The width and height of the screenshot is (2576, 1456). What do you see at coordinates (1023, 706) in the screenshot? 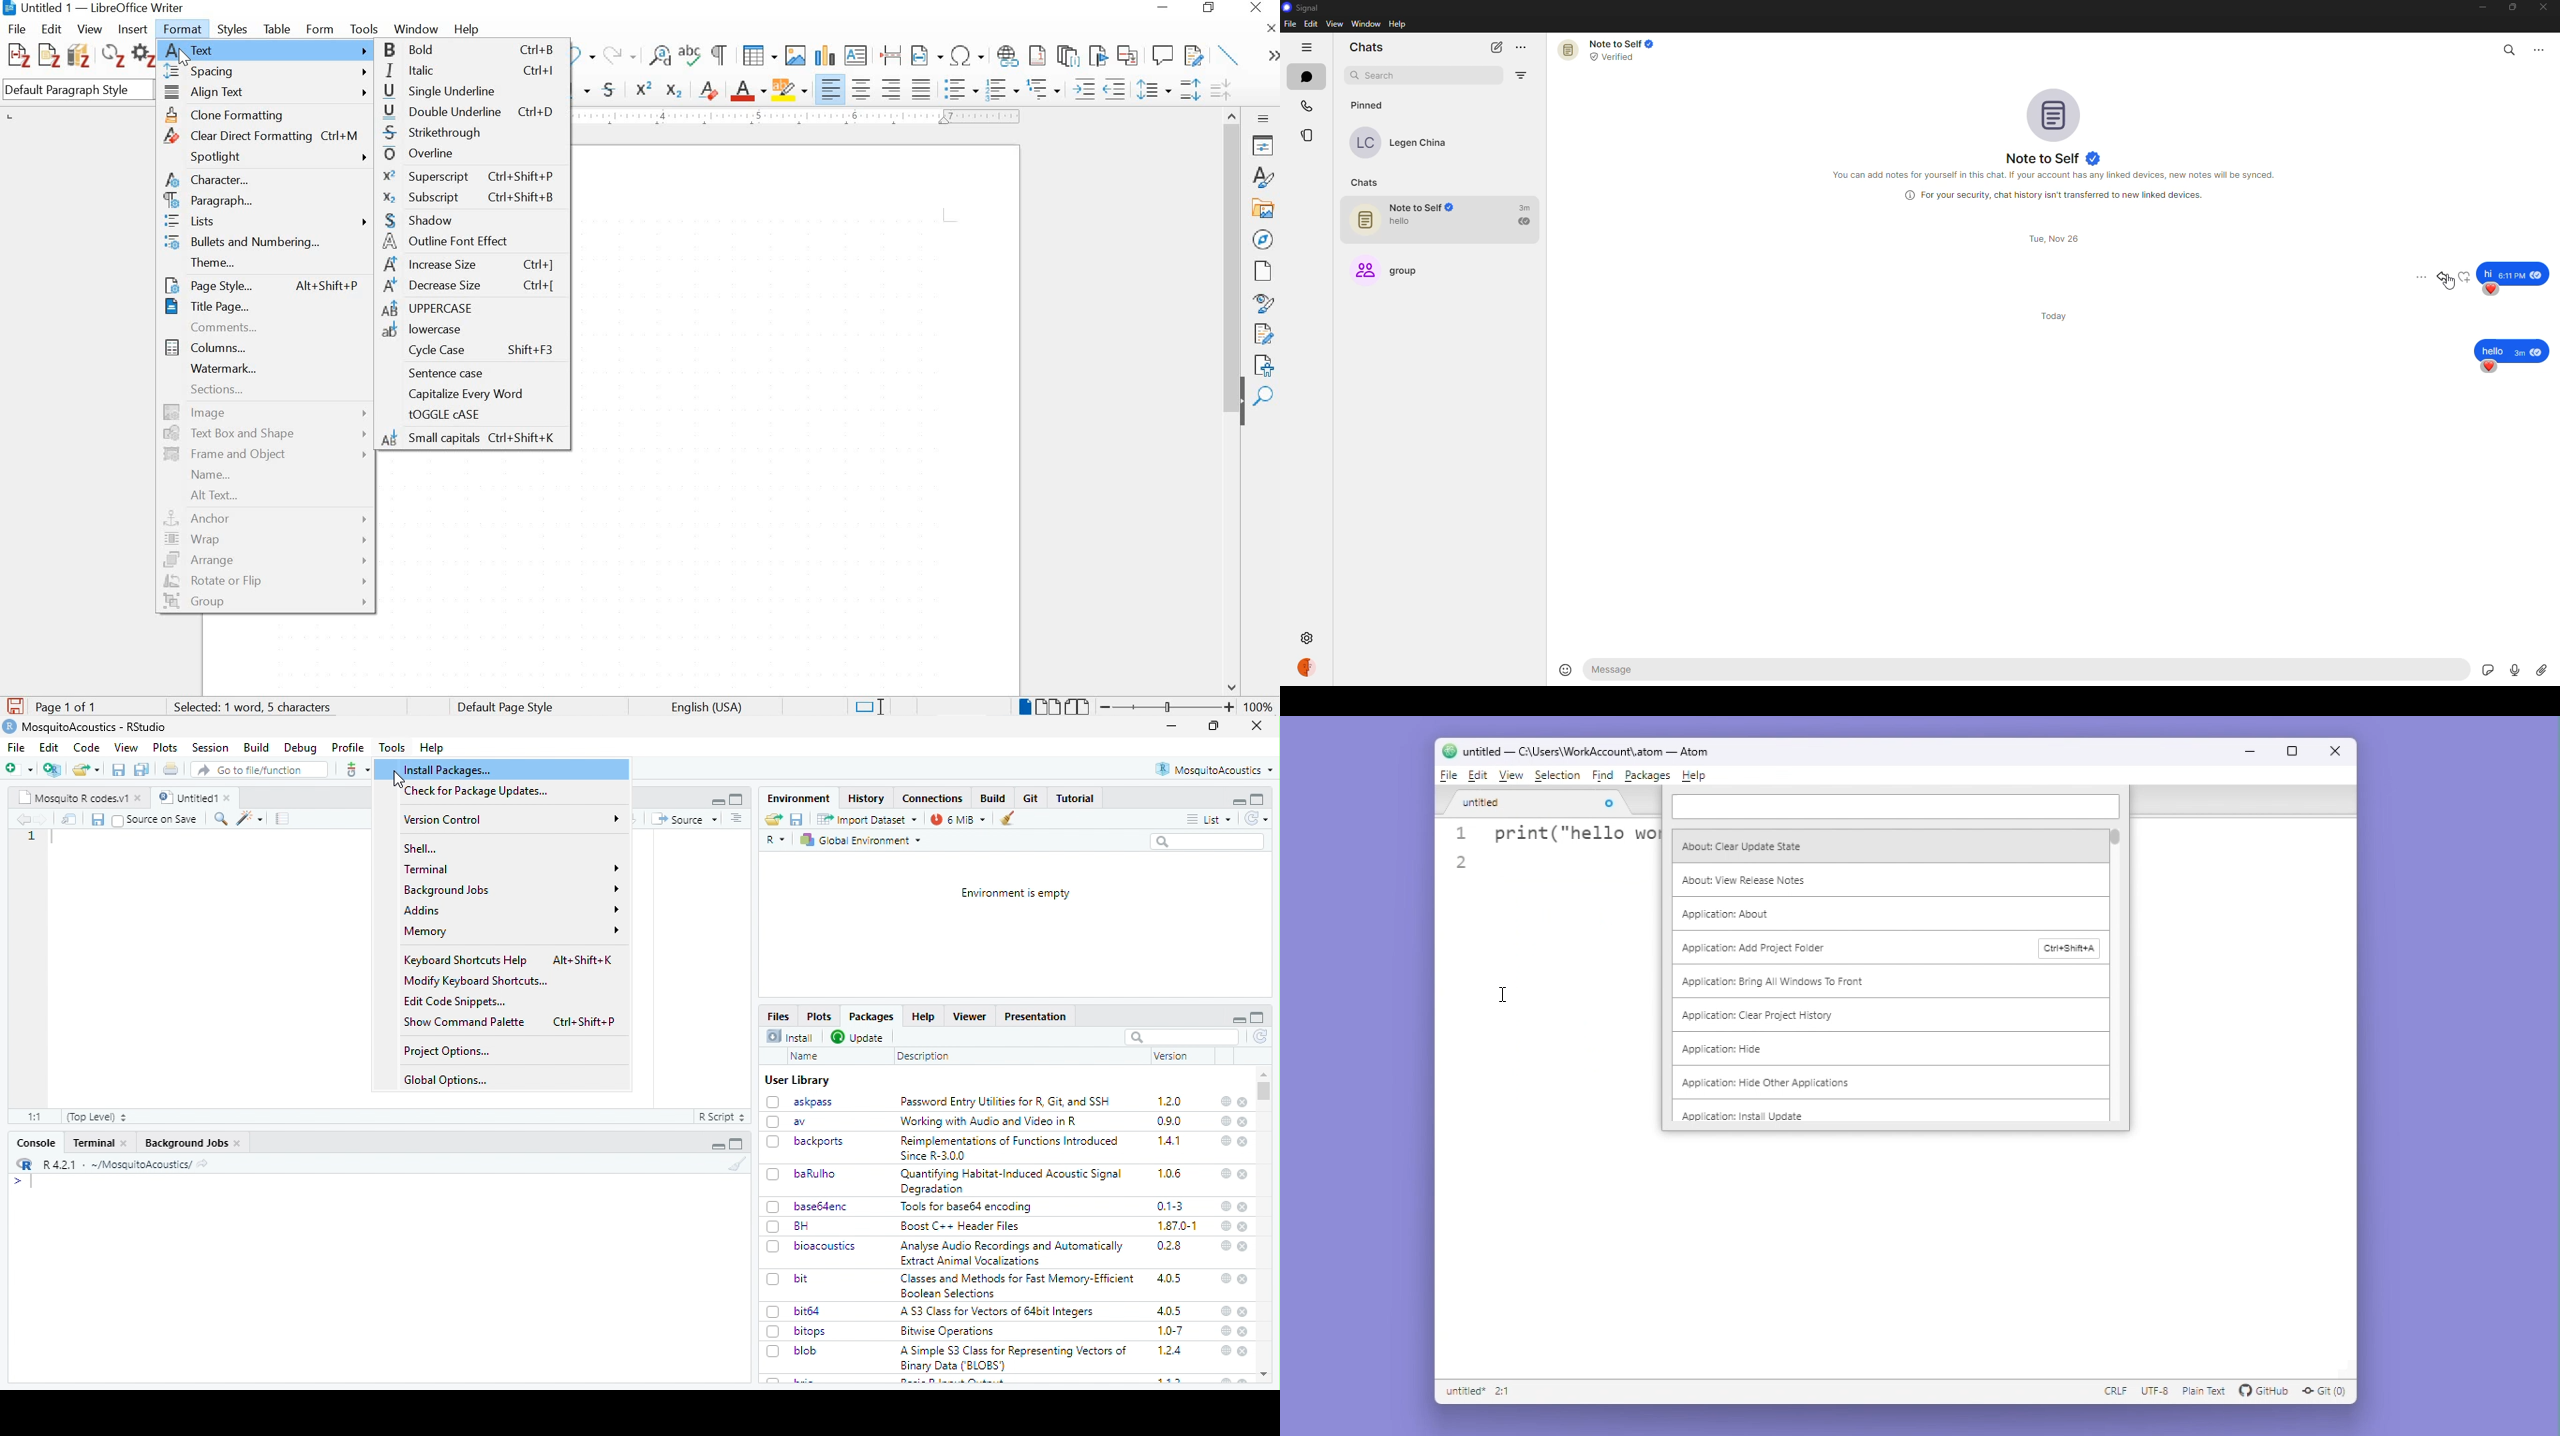
I see `single page view` at bounding box center [1023, 706].